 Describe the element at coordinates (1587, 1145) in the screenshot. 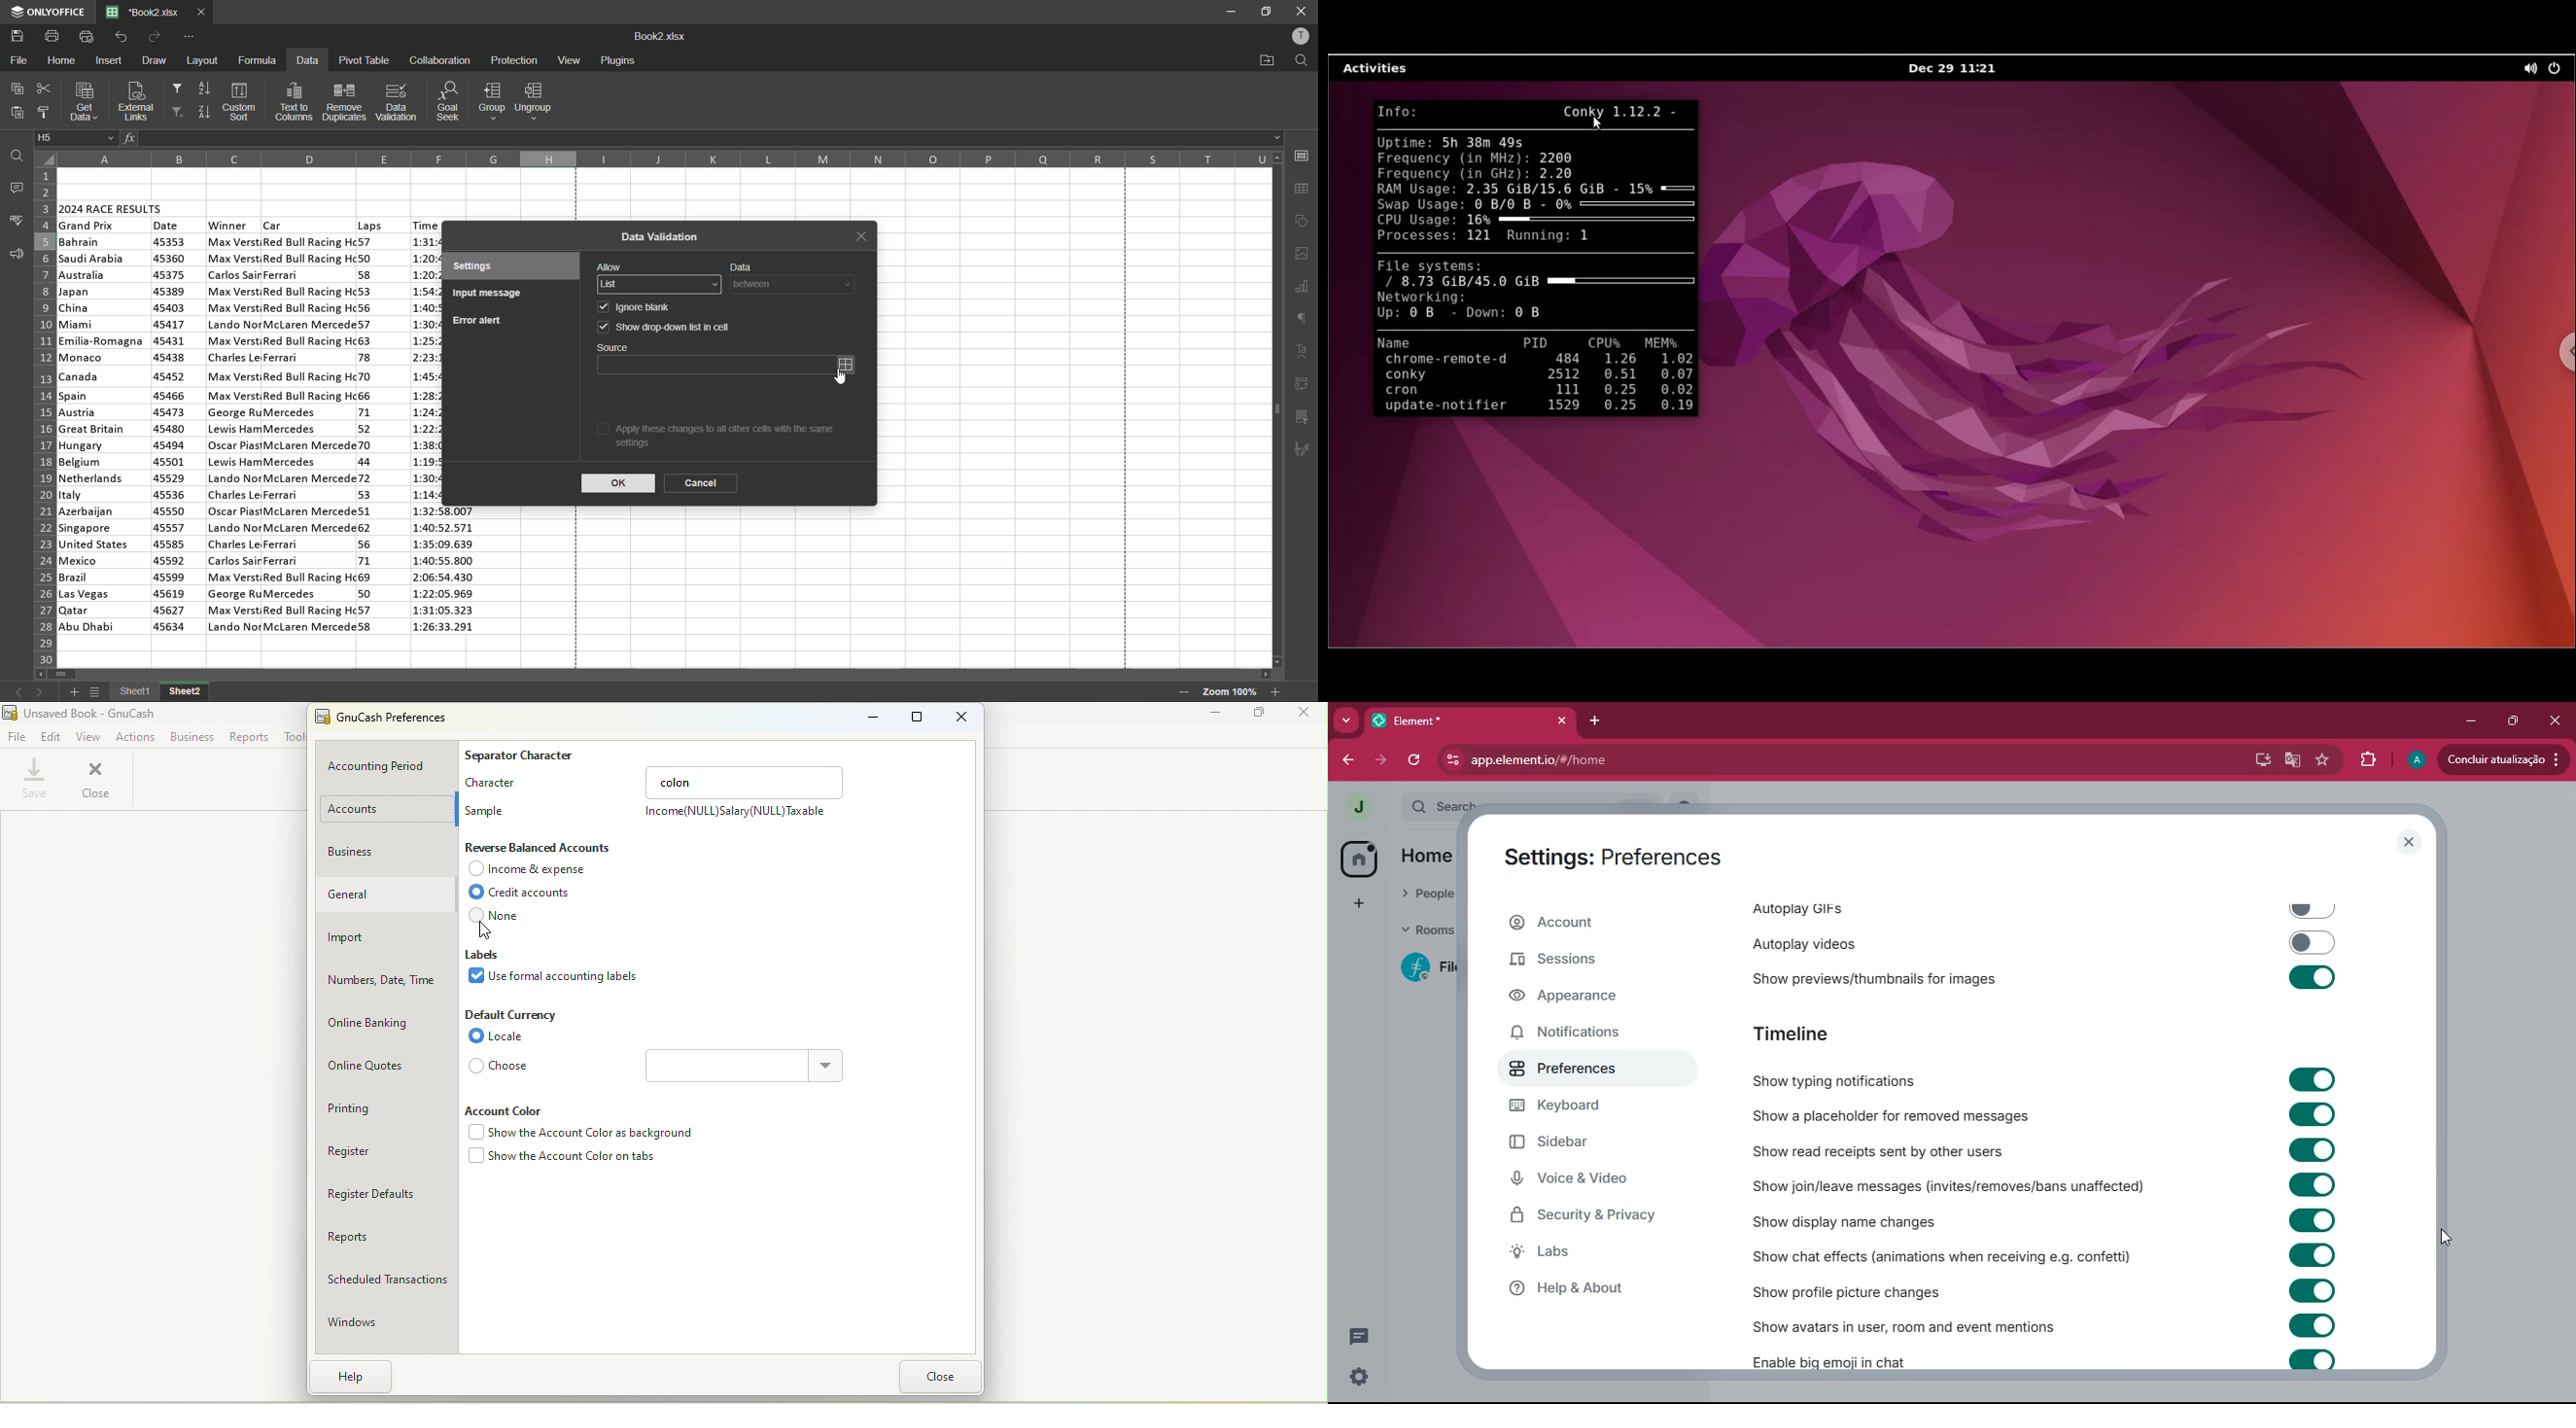

I see `sidebar` at that location.